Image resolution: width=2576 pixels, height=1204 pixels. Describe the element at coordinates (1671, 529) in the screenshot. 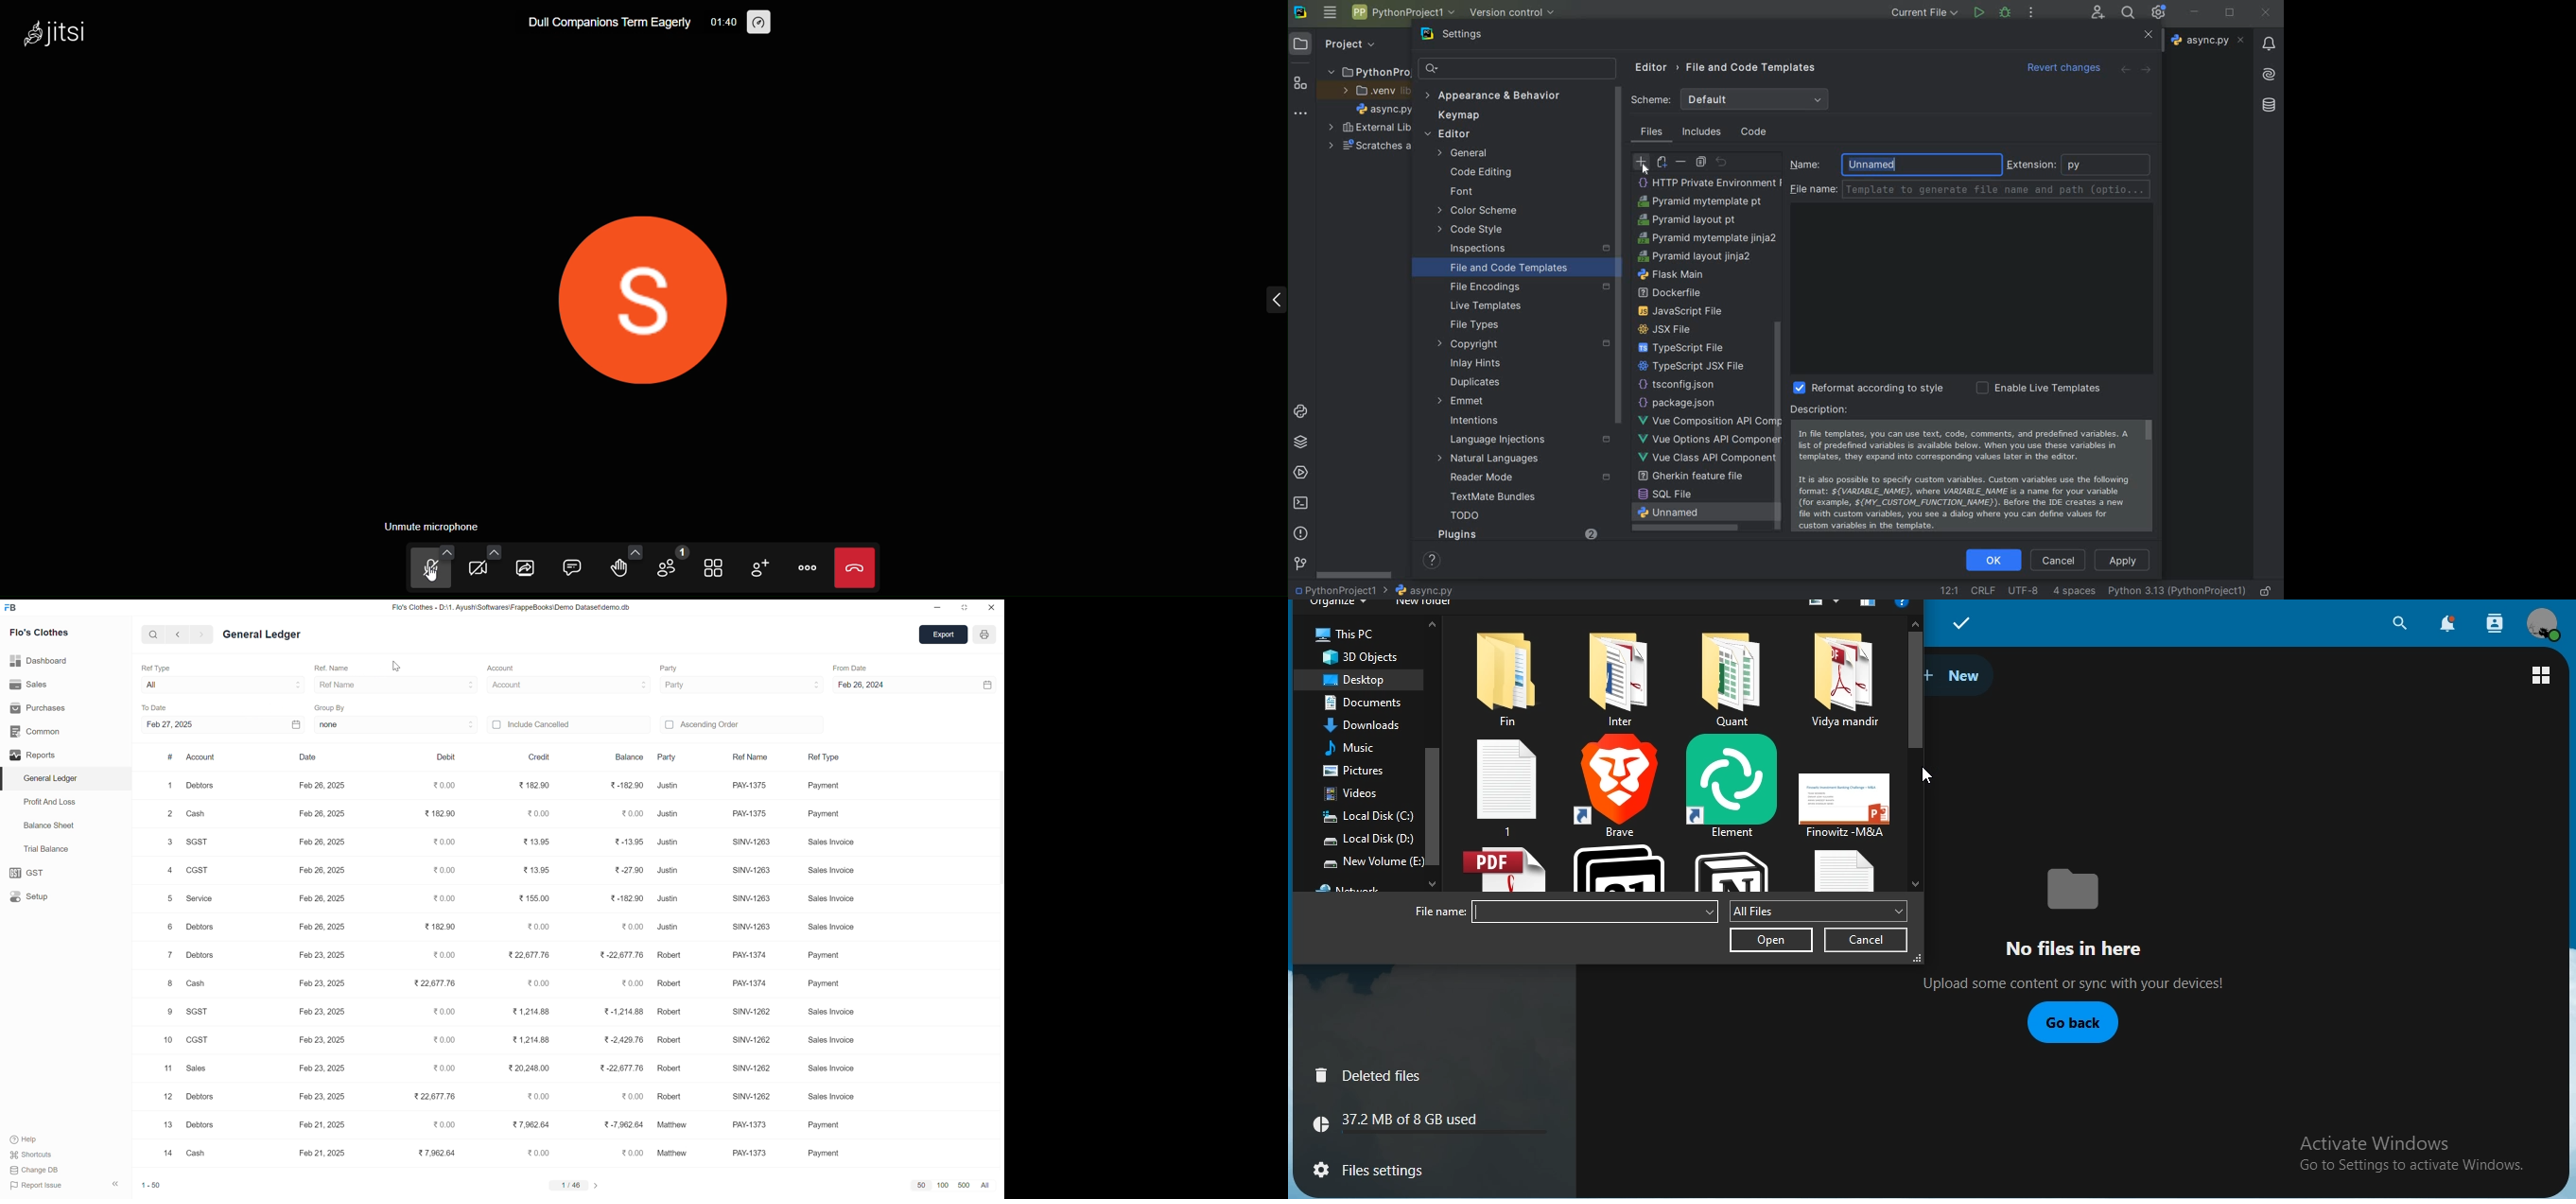

I see `flask main` at that location.